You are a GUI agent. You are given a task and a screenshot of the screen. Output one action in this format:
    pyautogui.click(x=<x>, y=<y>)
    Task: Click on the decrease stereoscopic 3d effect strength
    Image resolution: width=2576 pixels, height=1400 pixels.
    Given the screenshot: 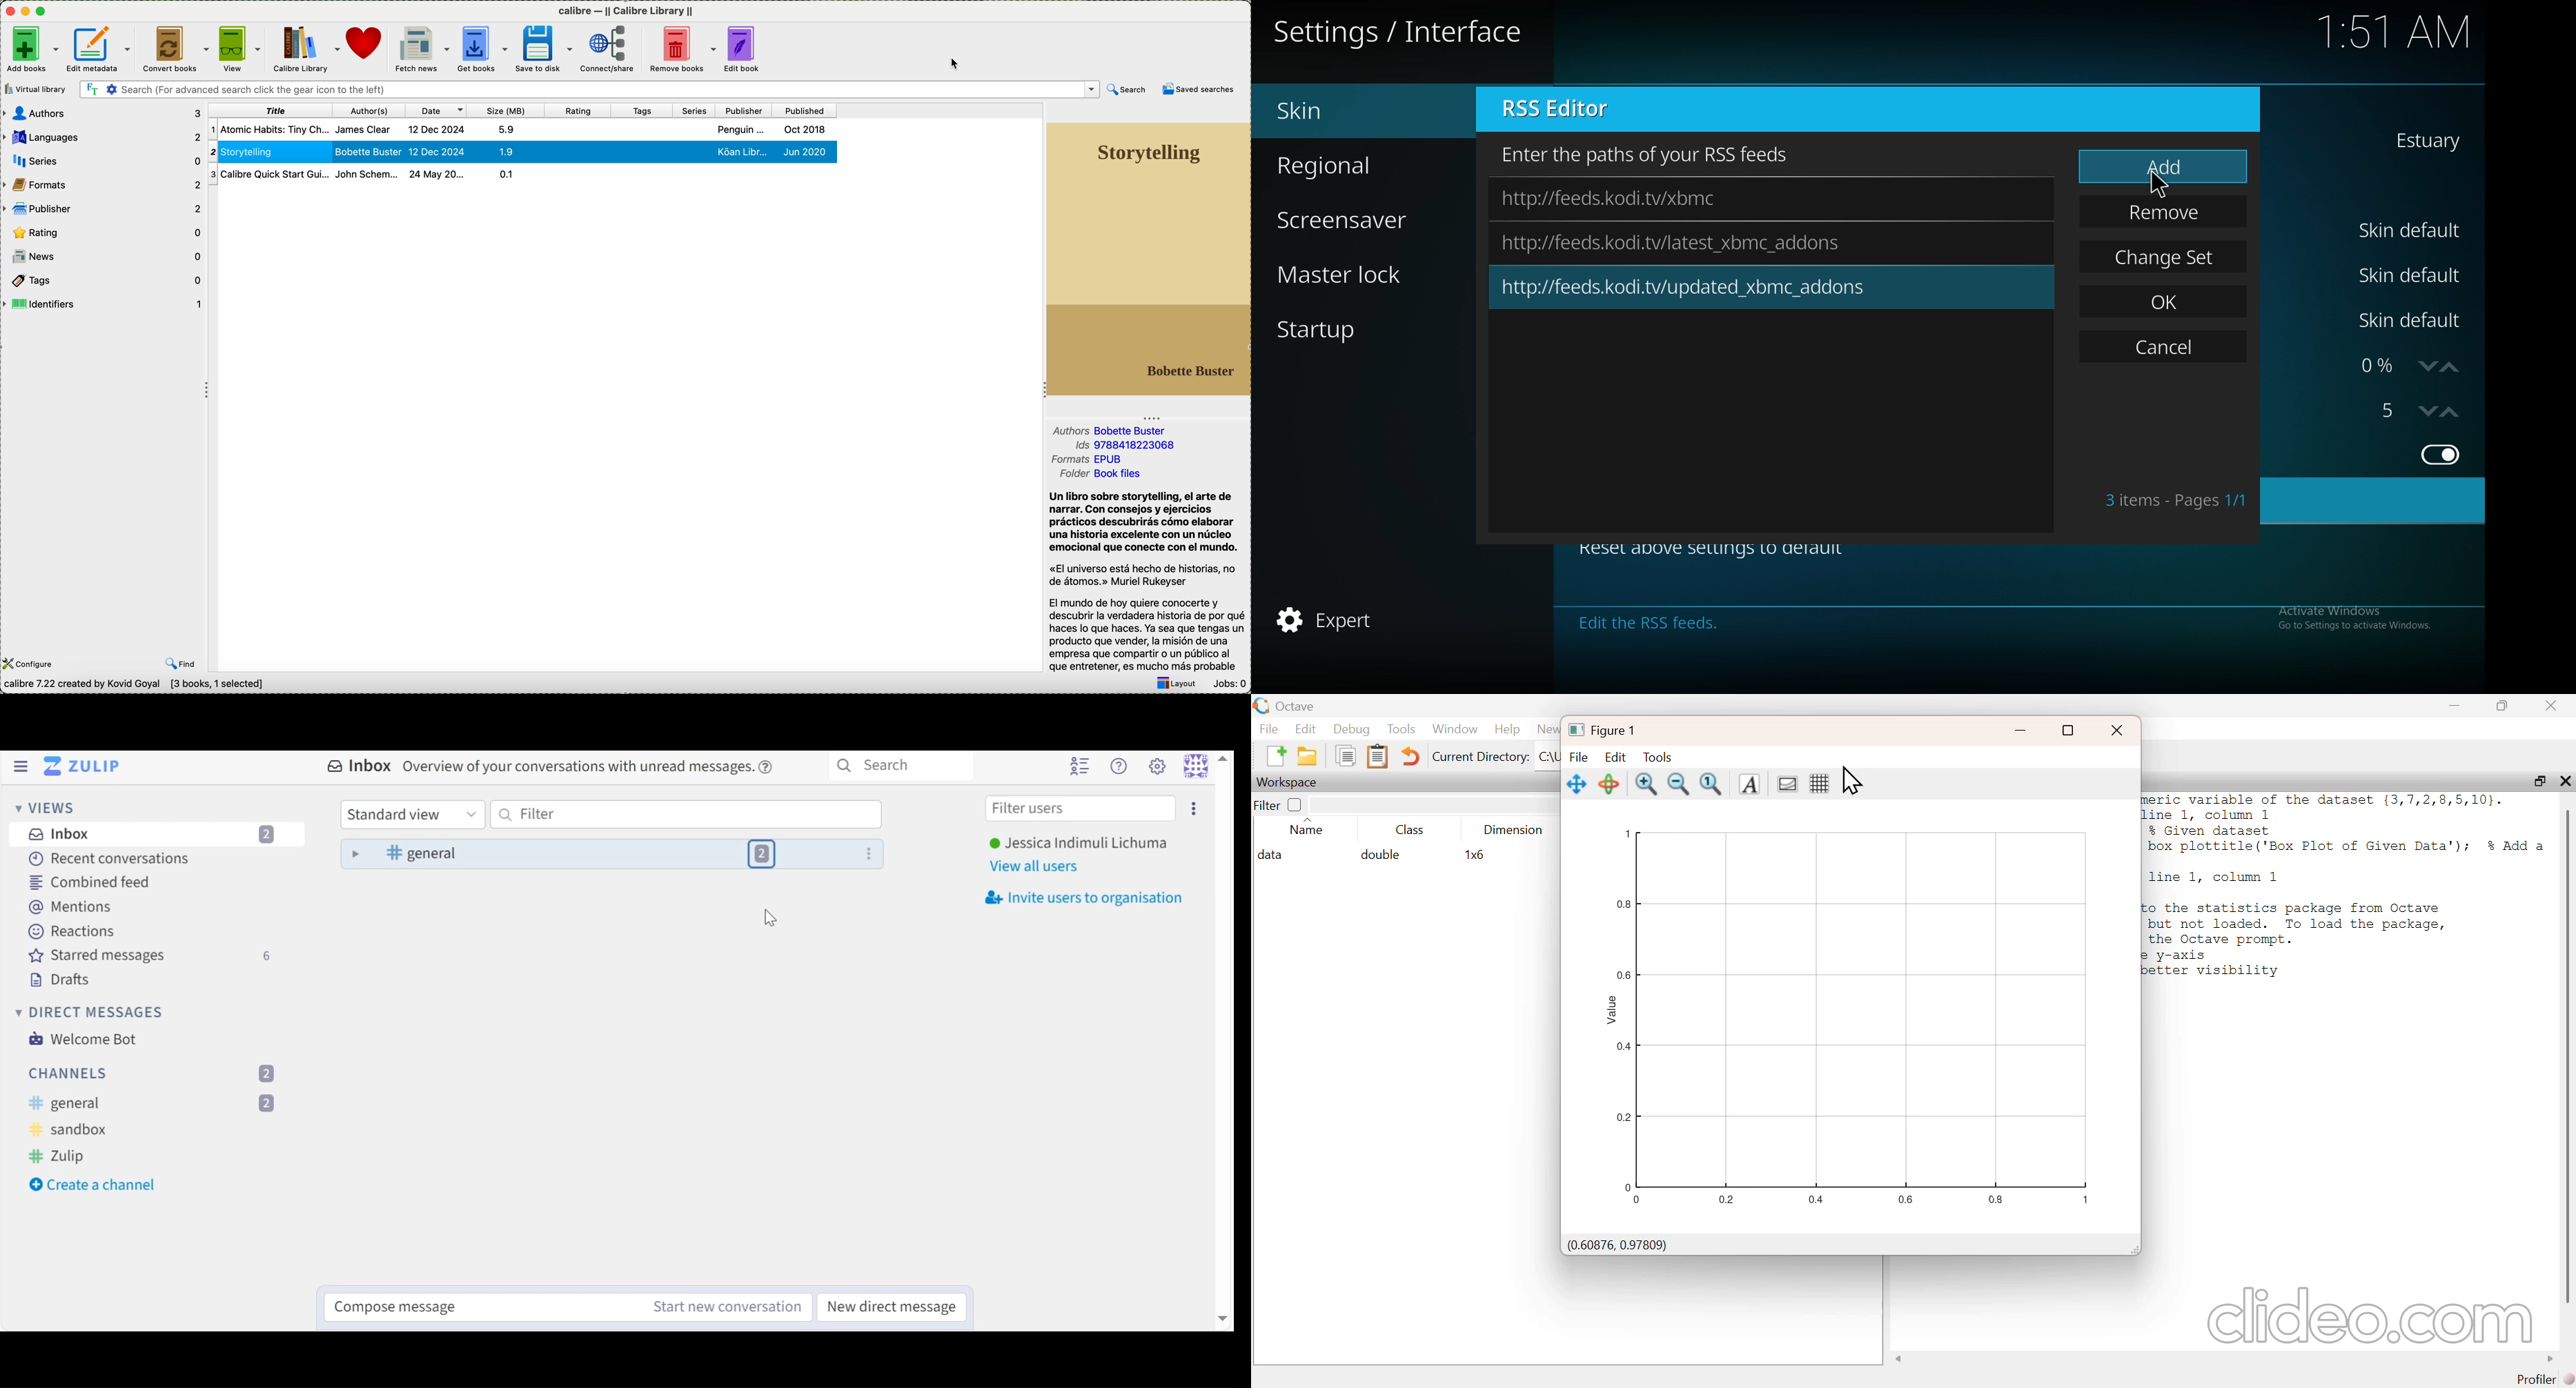 What is the action you would take?
    pyautogui.click(x=2428, y=411)
    